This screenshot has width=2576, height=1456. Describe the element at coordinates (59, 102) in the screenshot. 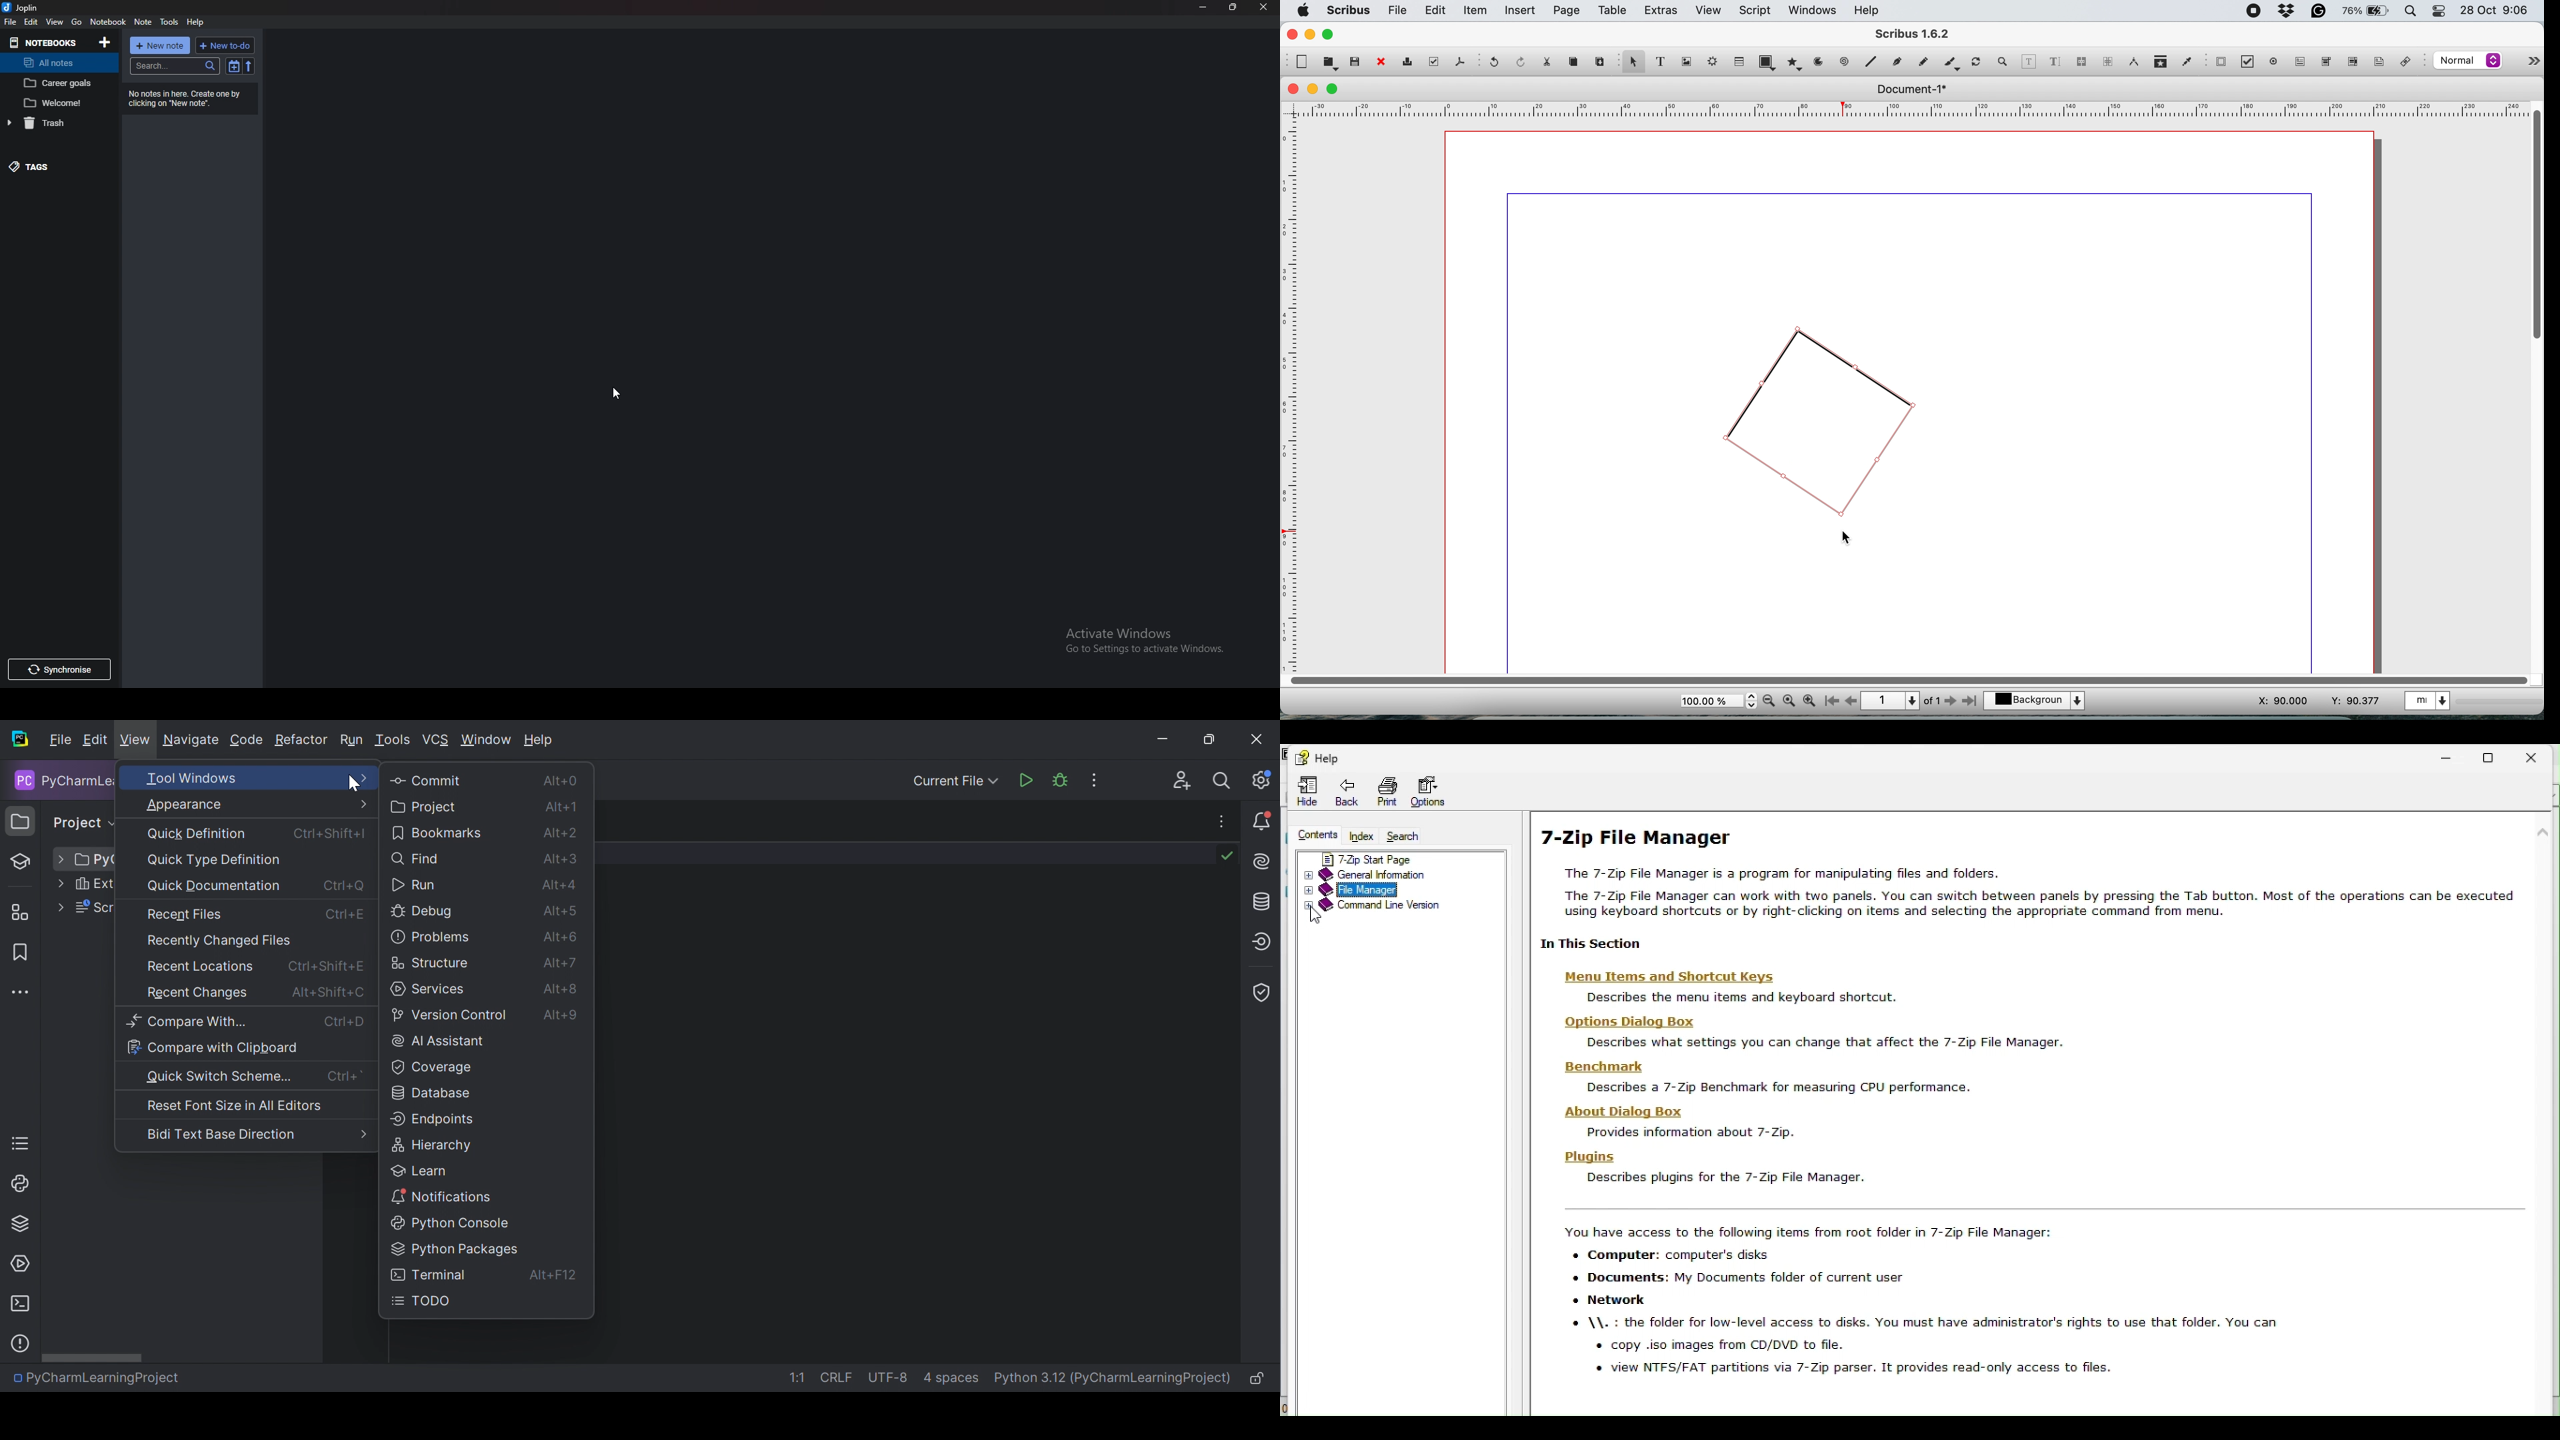

I see `notebook` at that location.